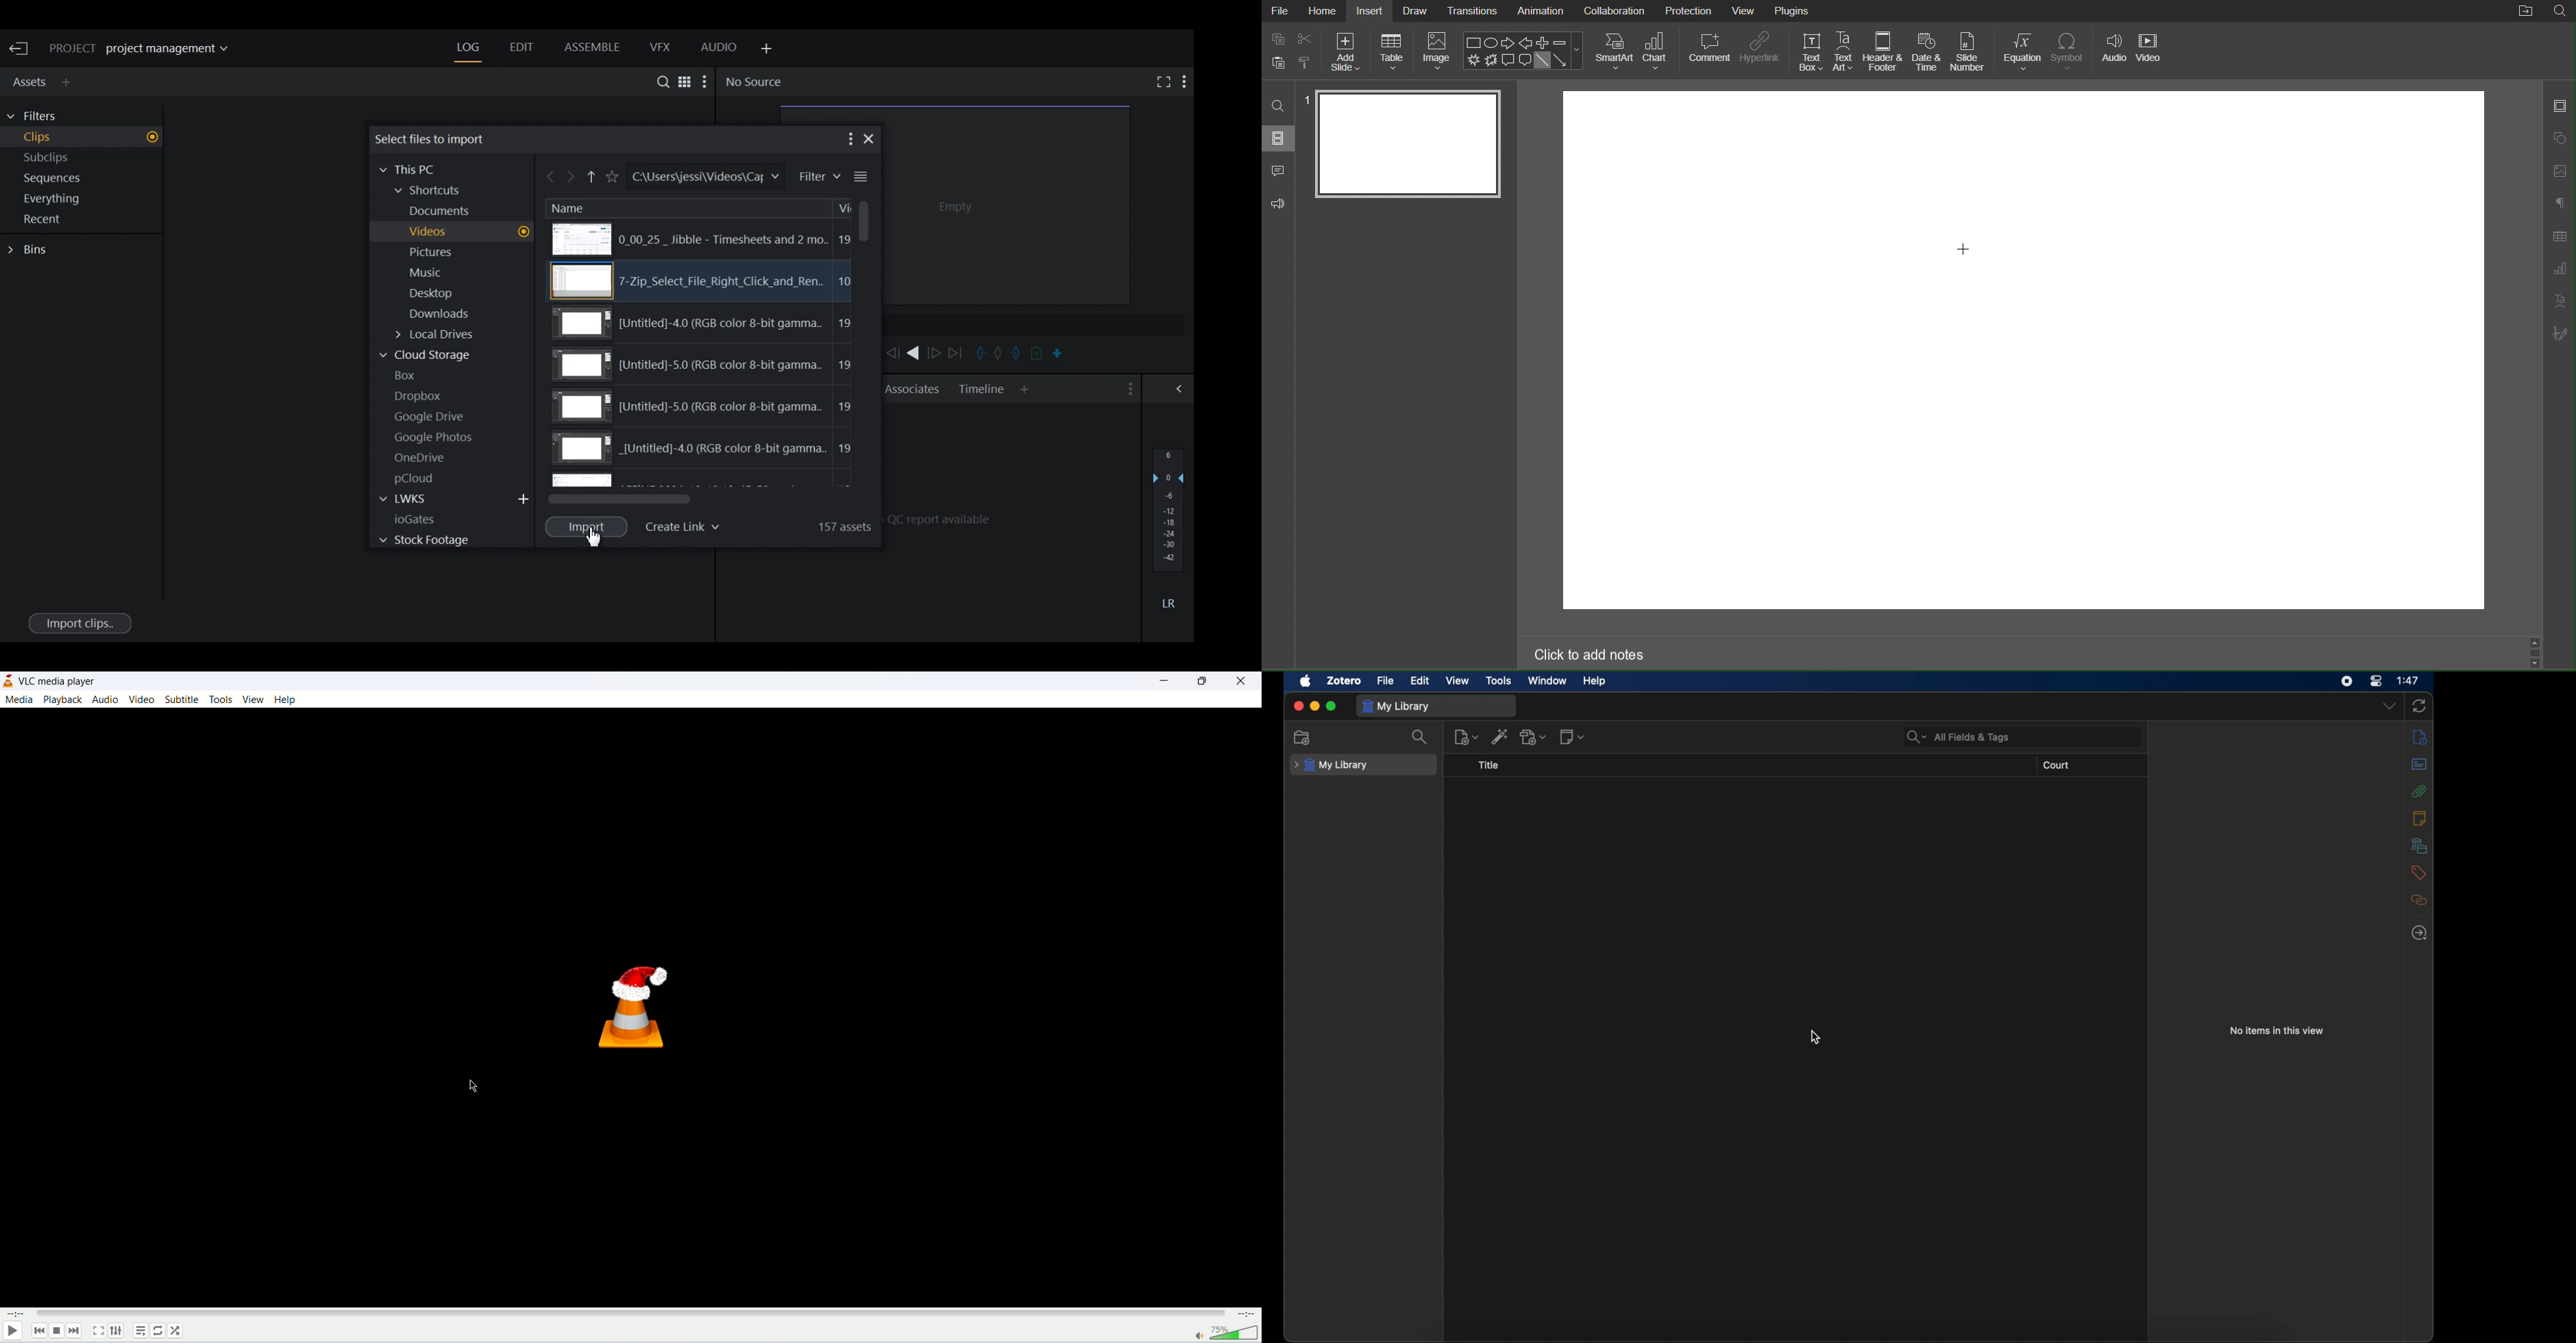 The height and width of the screenshot is (1344, 2576). Describe the element at coordinates (1235, 1332) in the screenshot. I see `volume bar` at that location.